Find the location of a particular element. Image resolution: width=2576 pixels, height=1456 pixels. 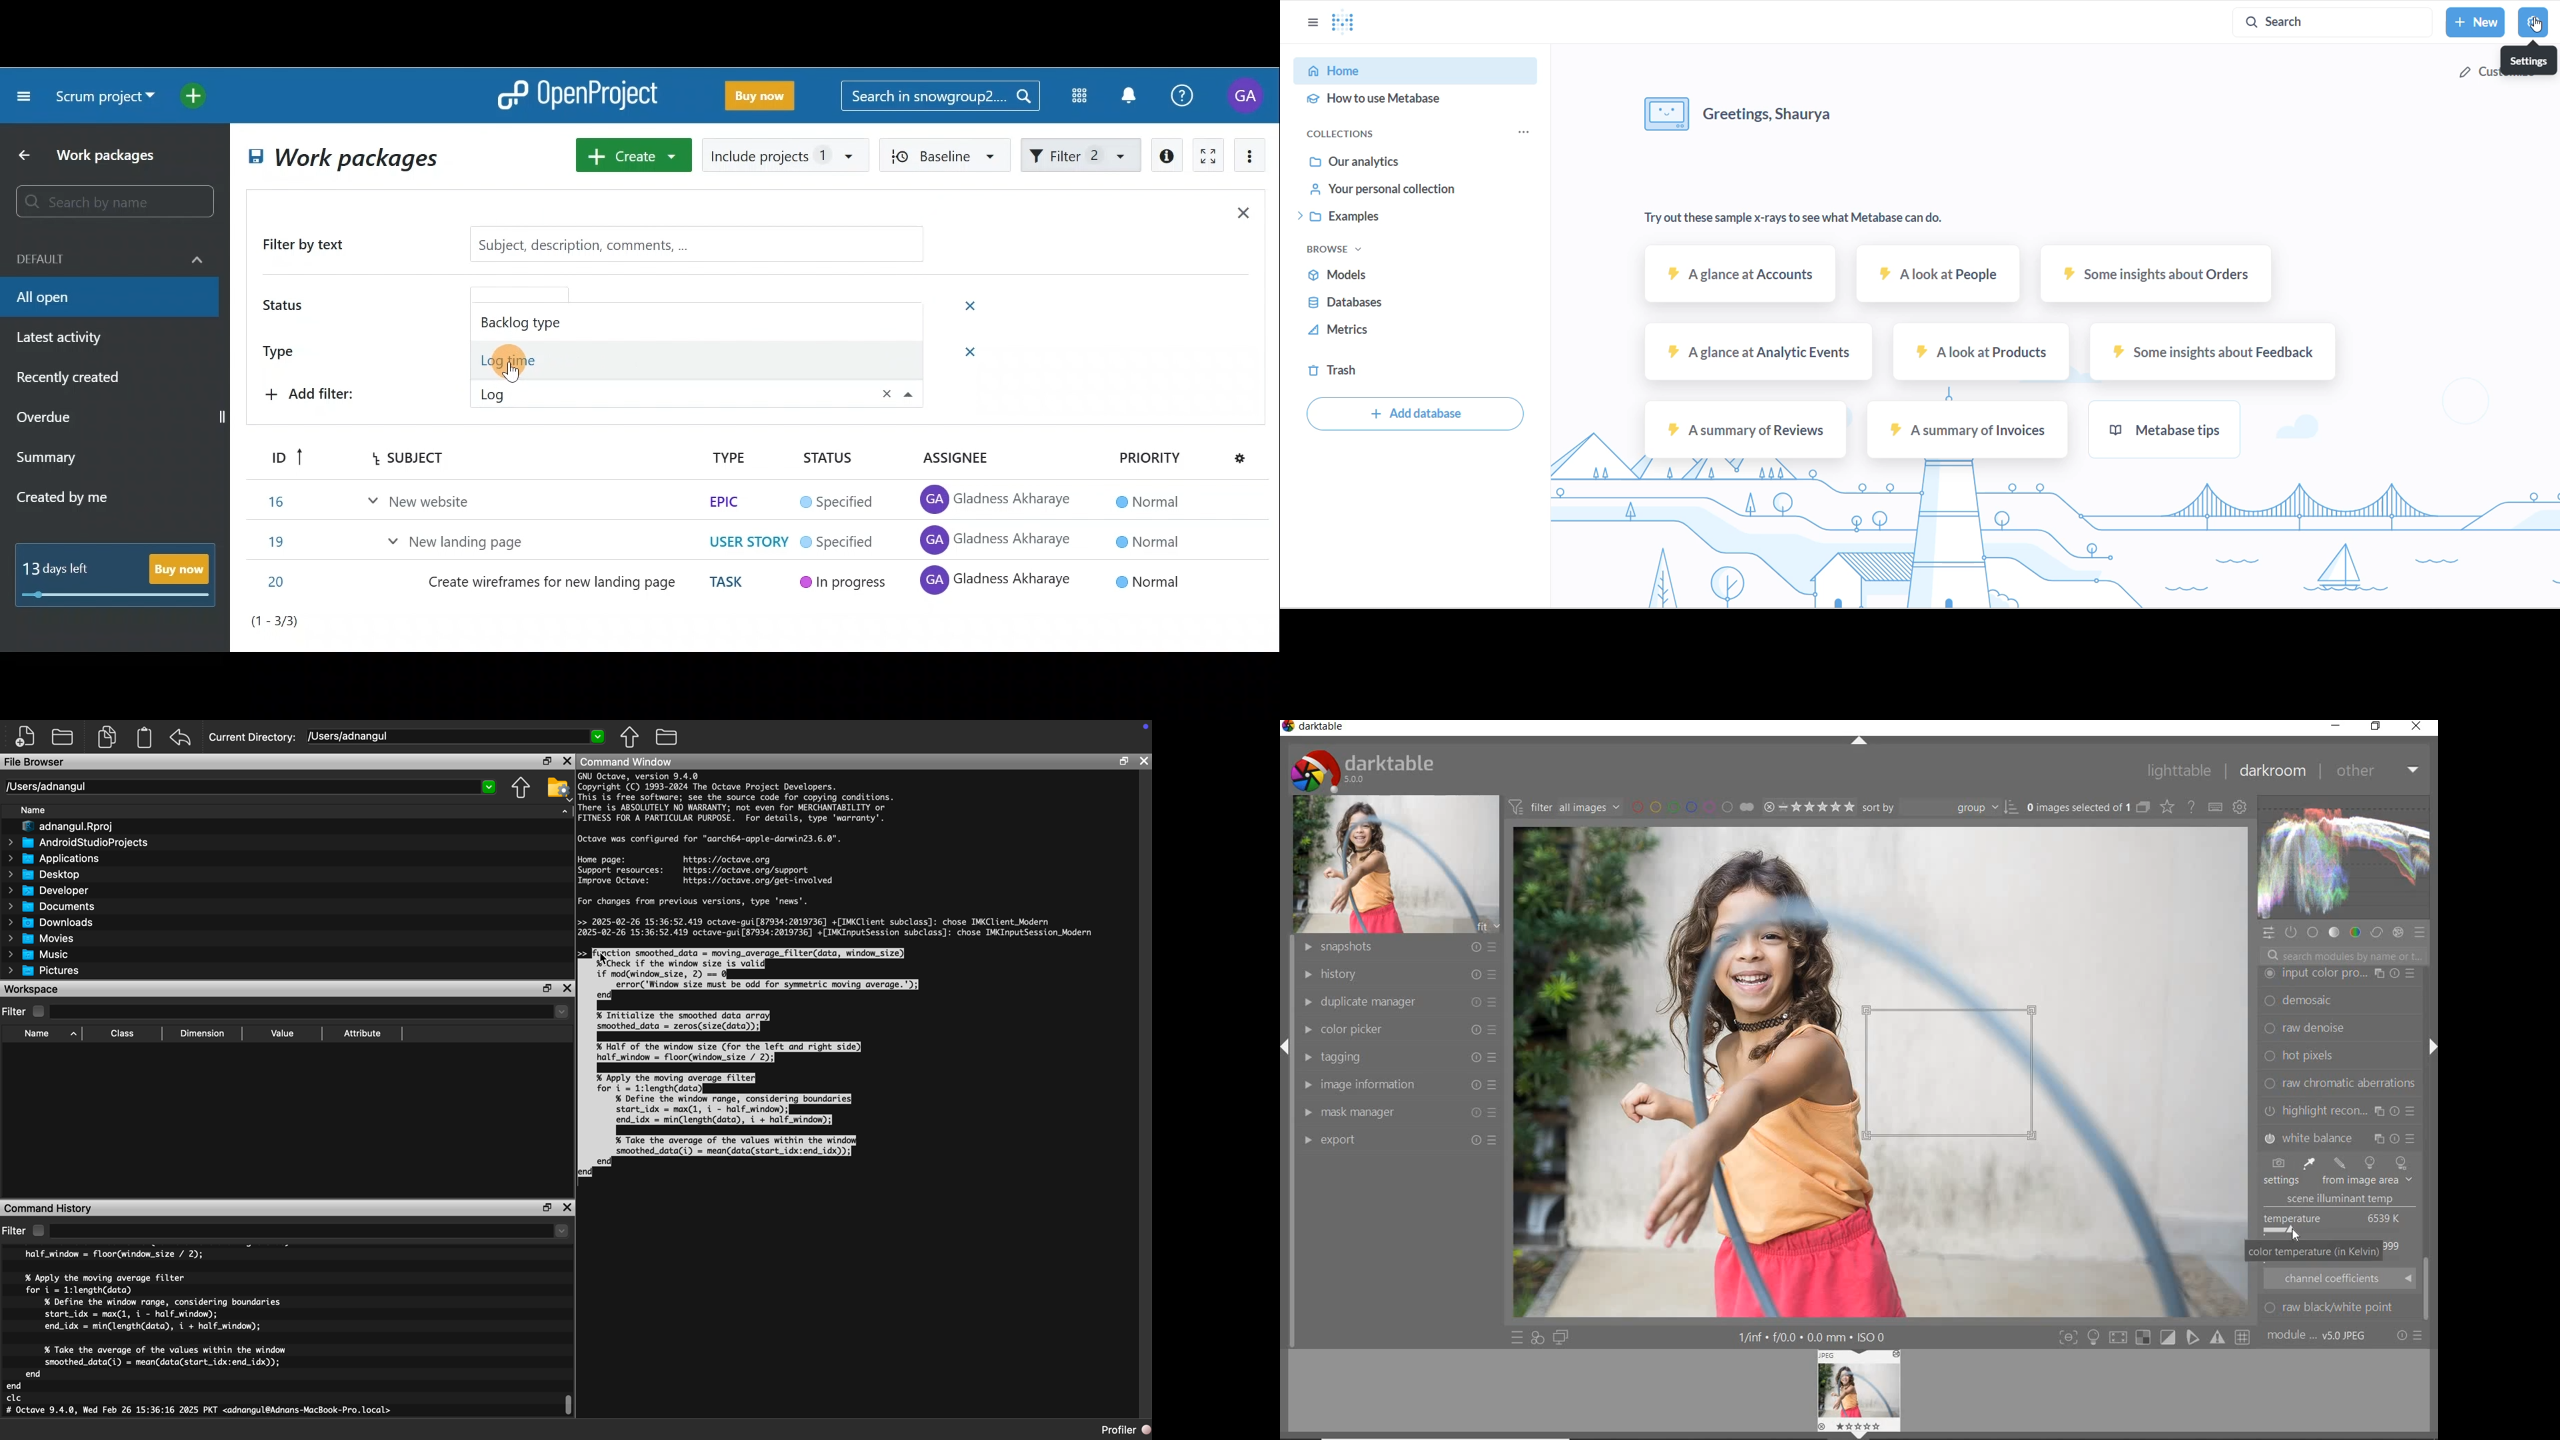

color picker is located at coordinates (1403, 1027).